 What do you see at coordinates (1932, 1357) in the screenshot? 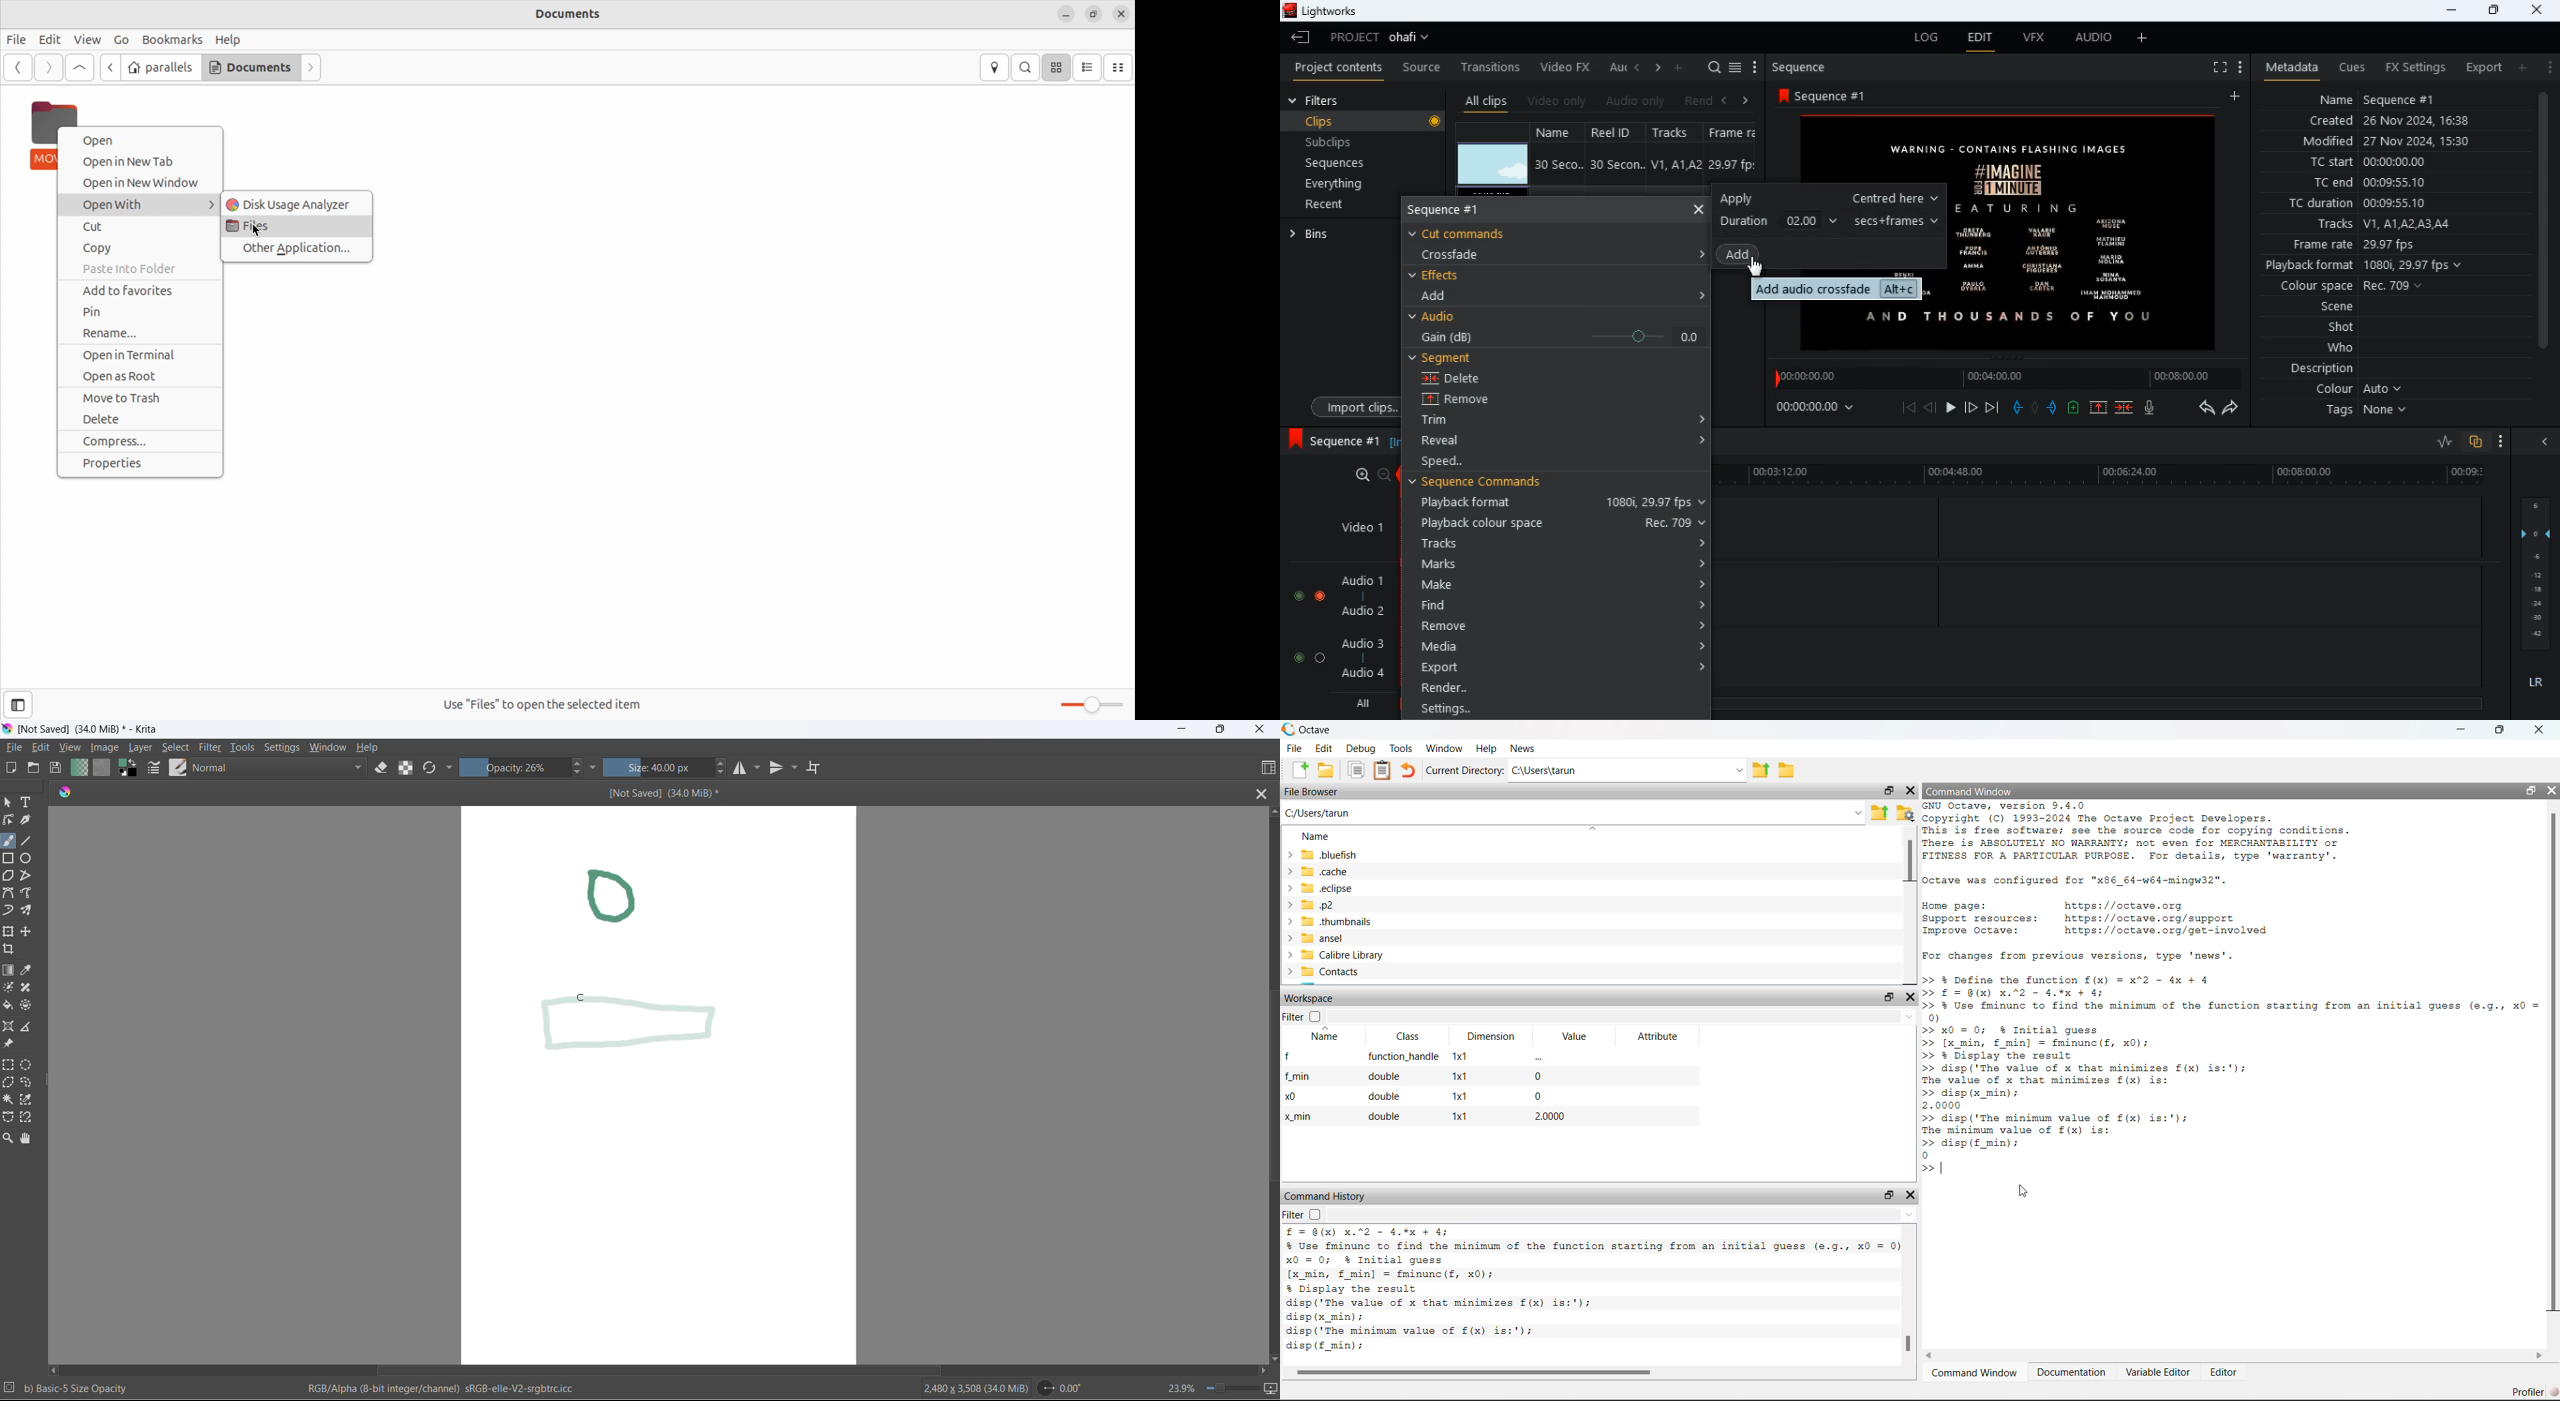
I see `Left` at bounding box center [1932, 1357].